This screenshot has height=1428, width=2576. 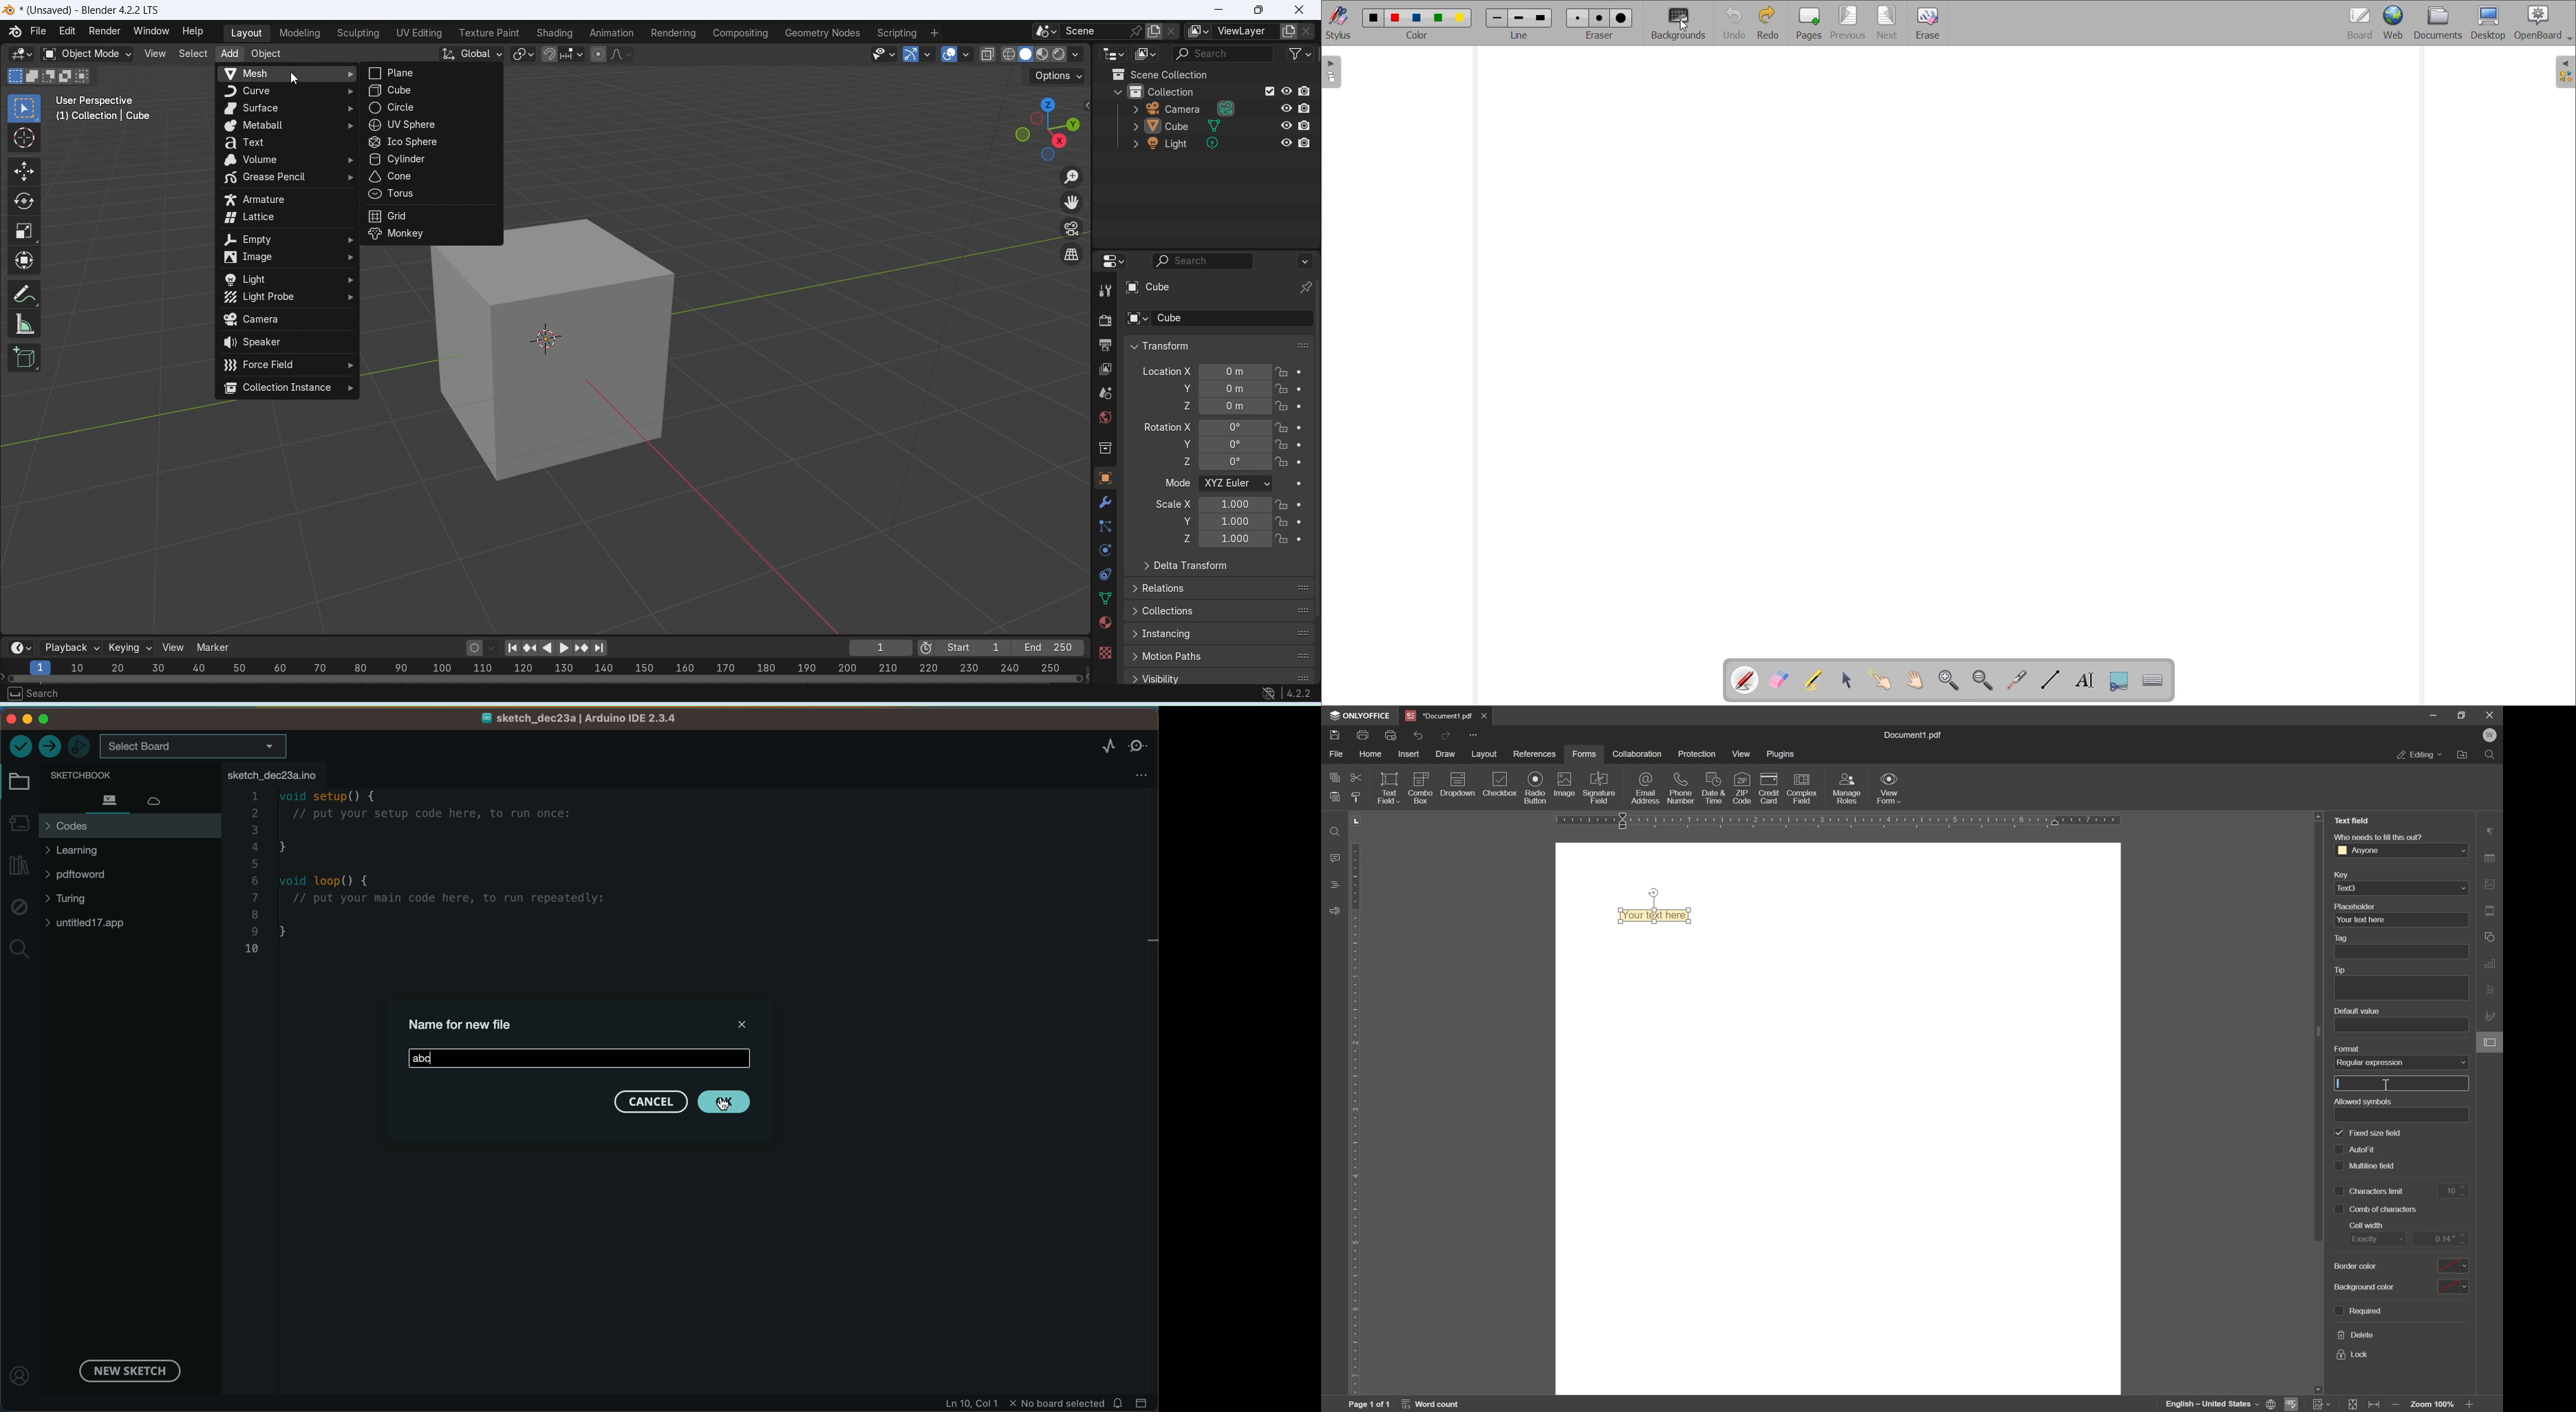 I want to click on references, so click(x=1535, y=754).